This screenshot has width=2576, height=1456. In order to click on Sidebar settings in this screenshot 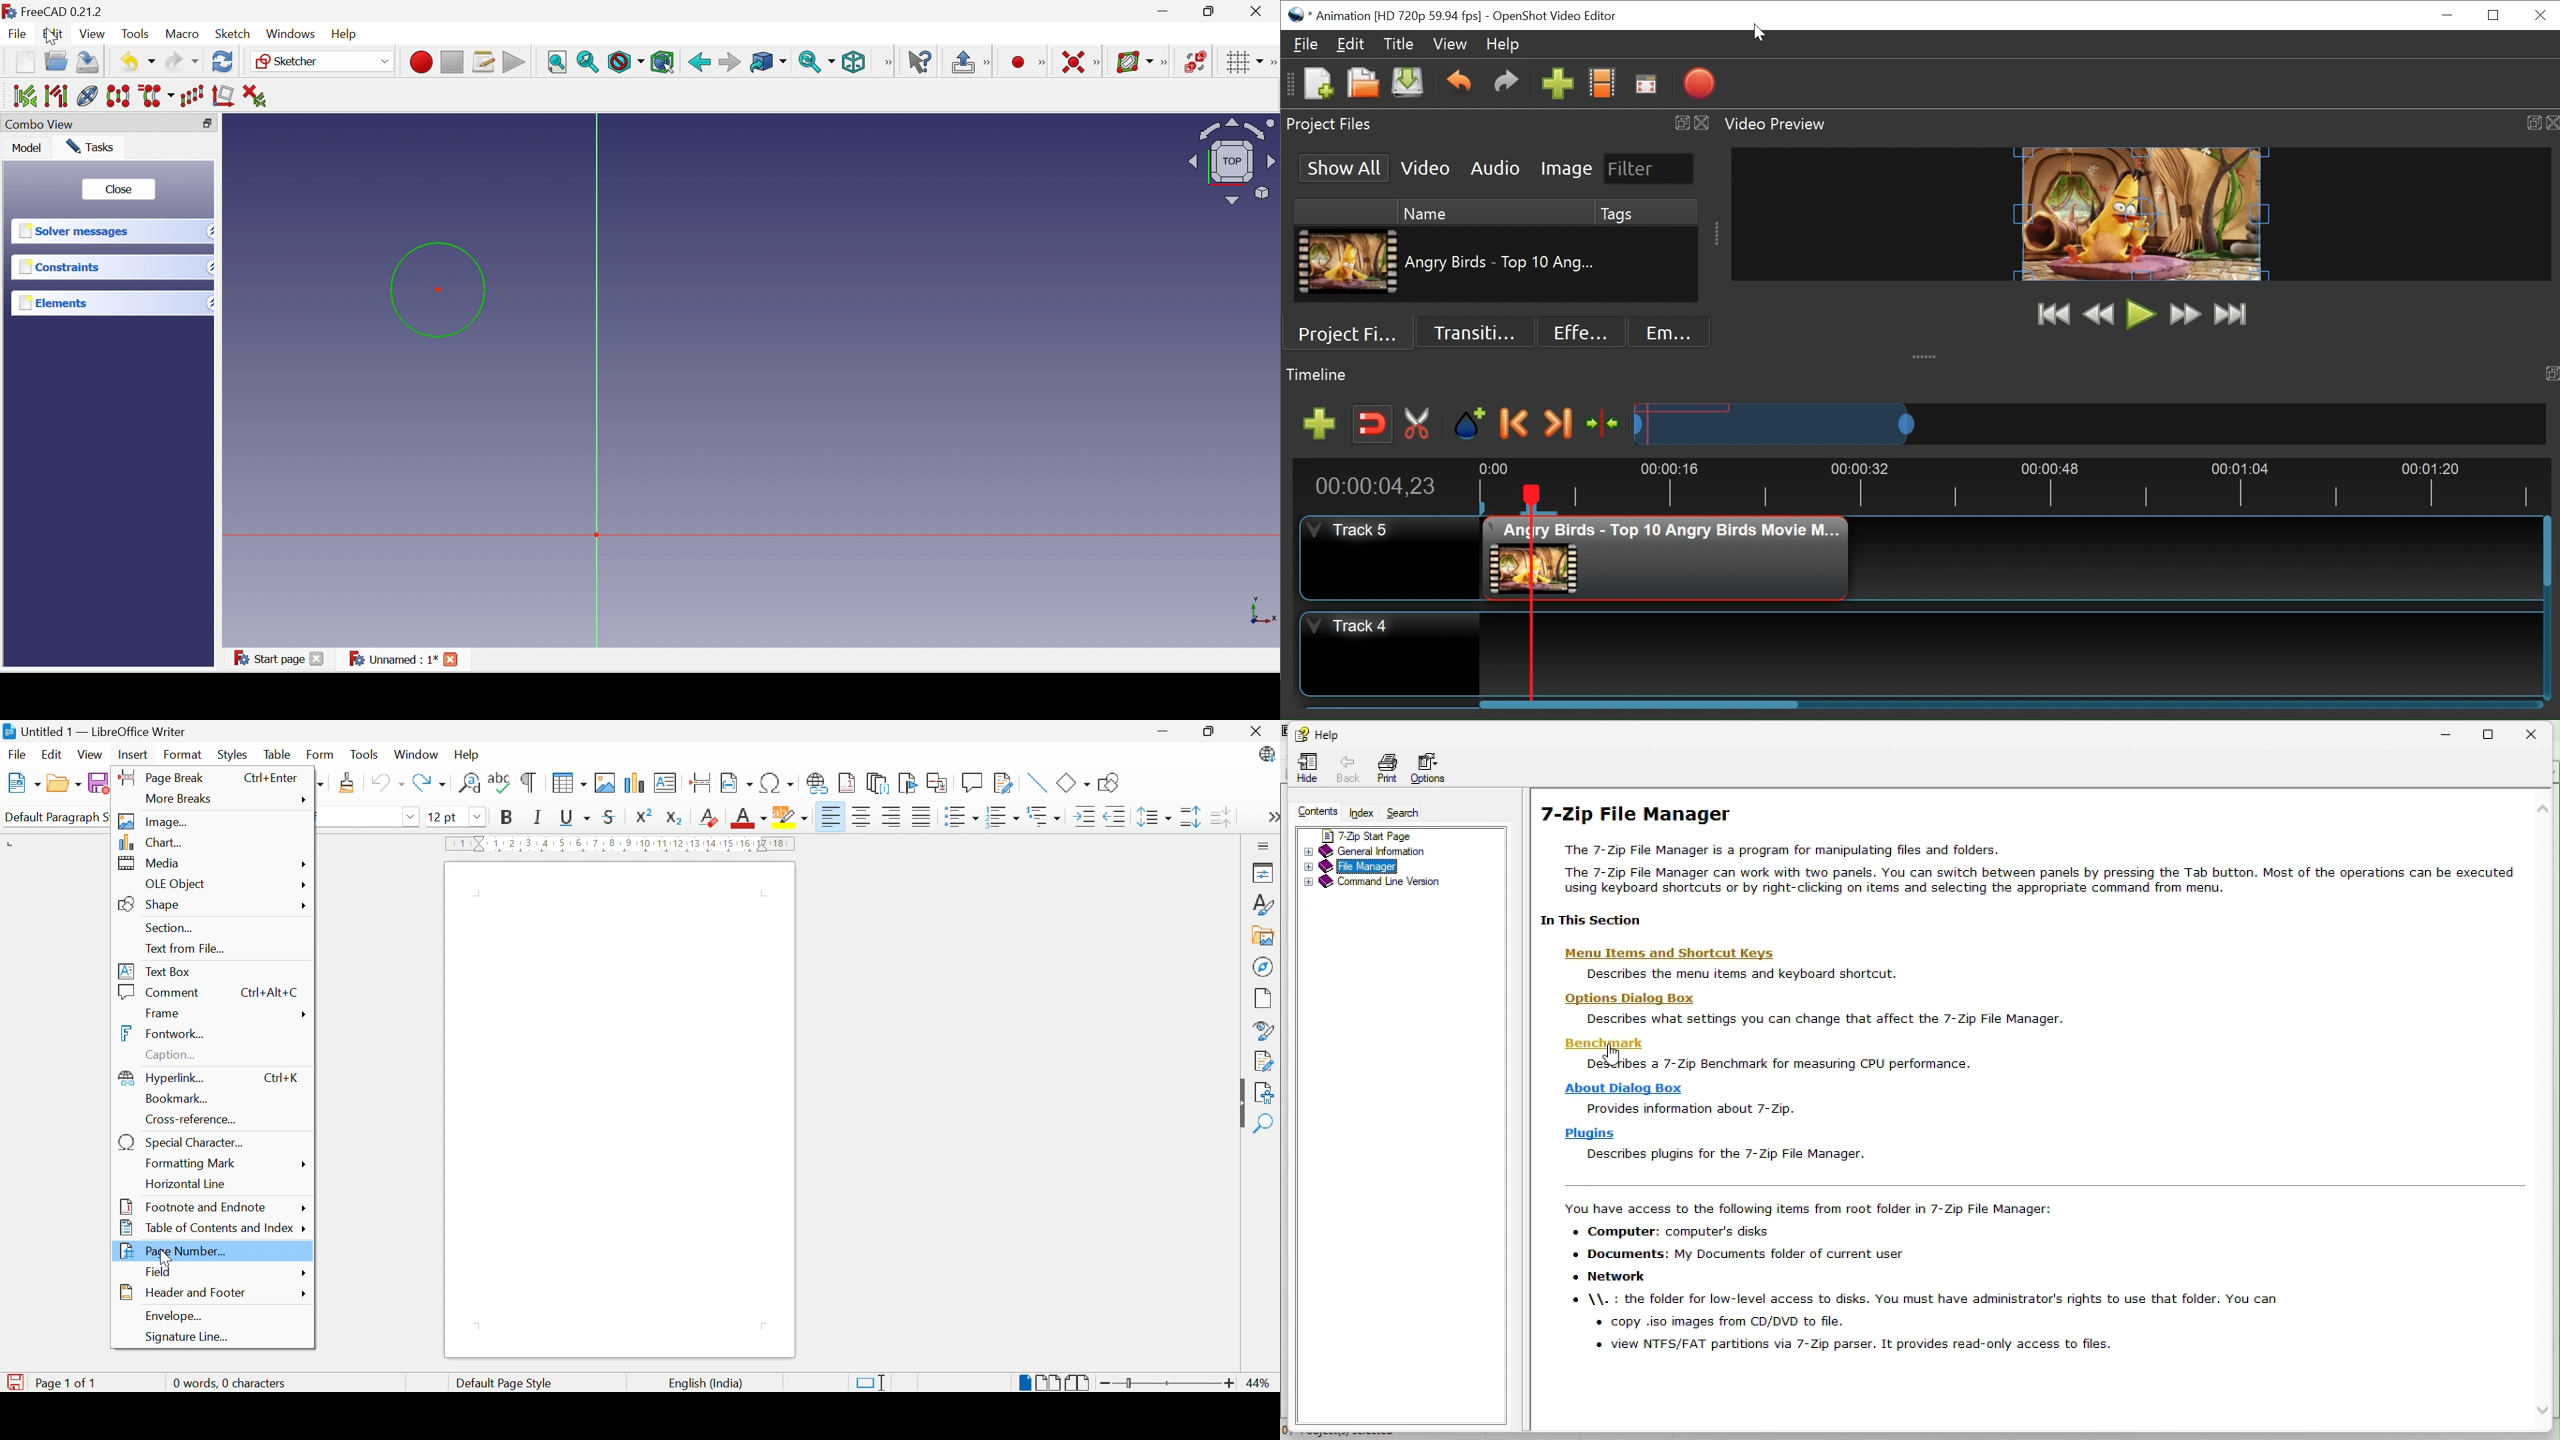, I will do `click(1266, 845)`.